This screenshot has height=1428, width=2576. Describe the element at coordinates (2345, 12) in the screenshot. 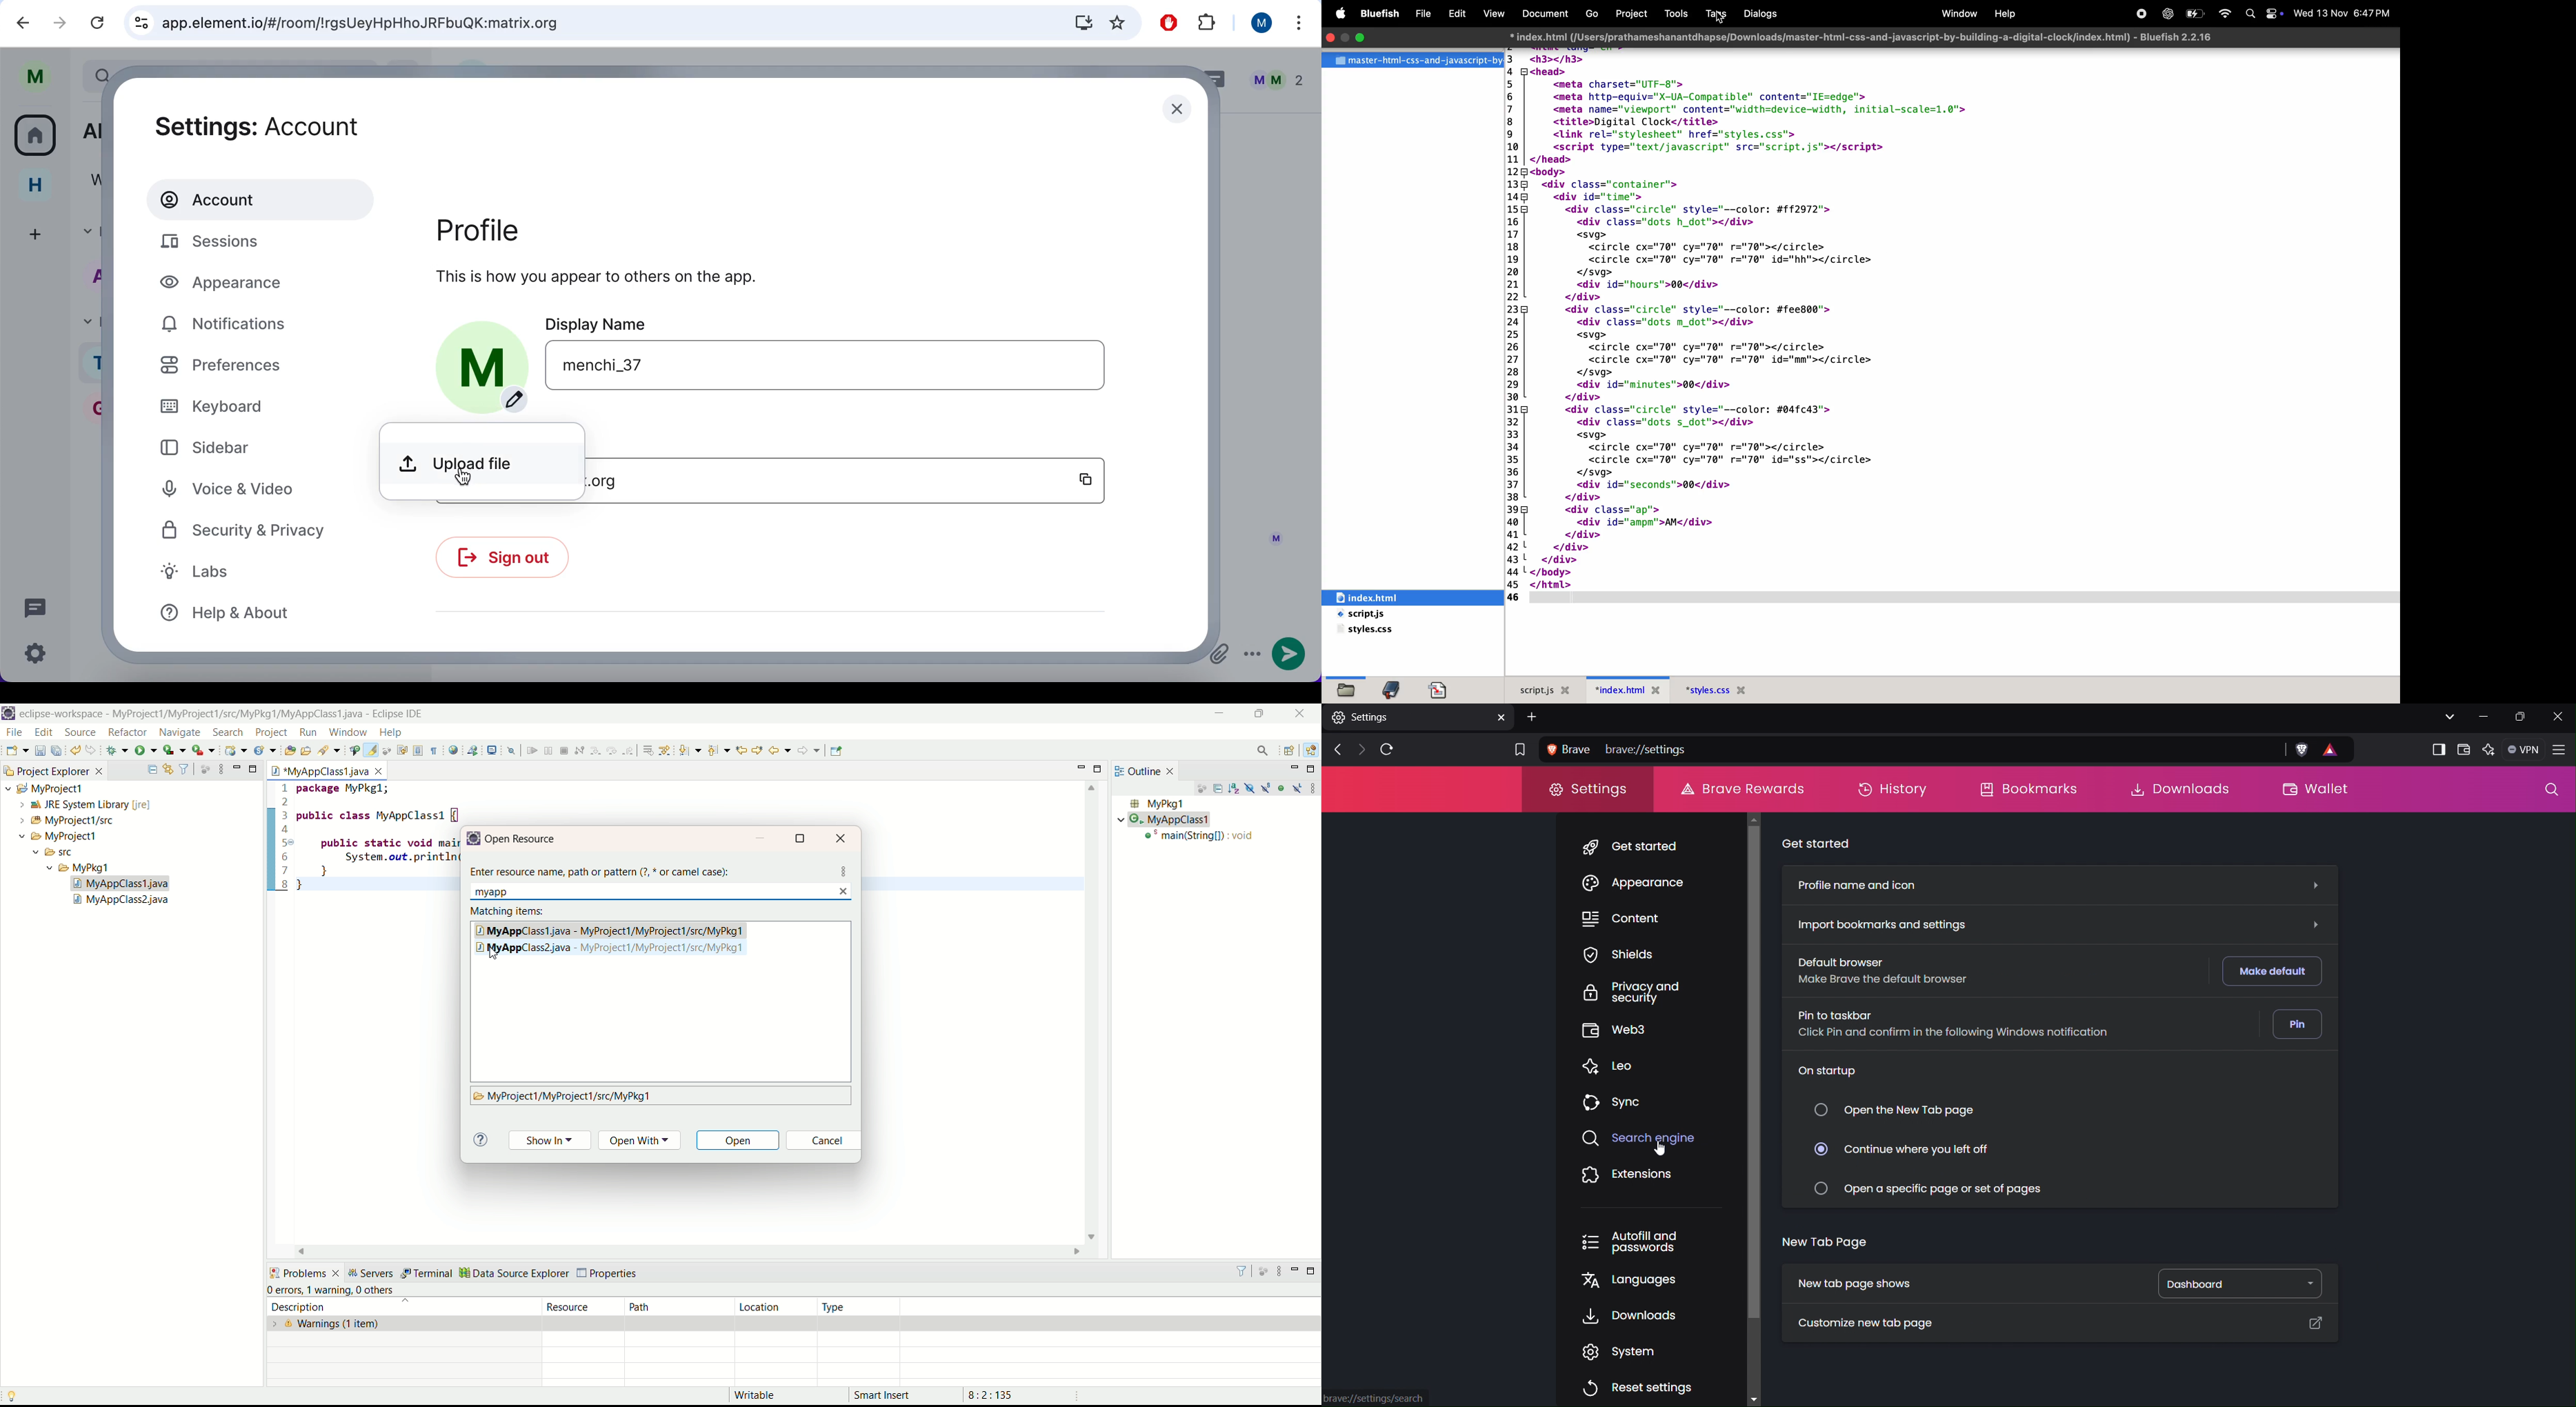

I see `Date and time` at that location.